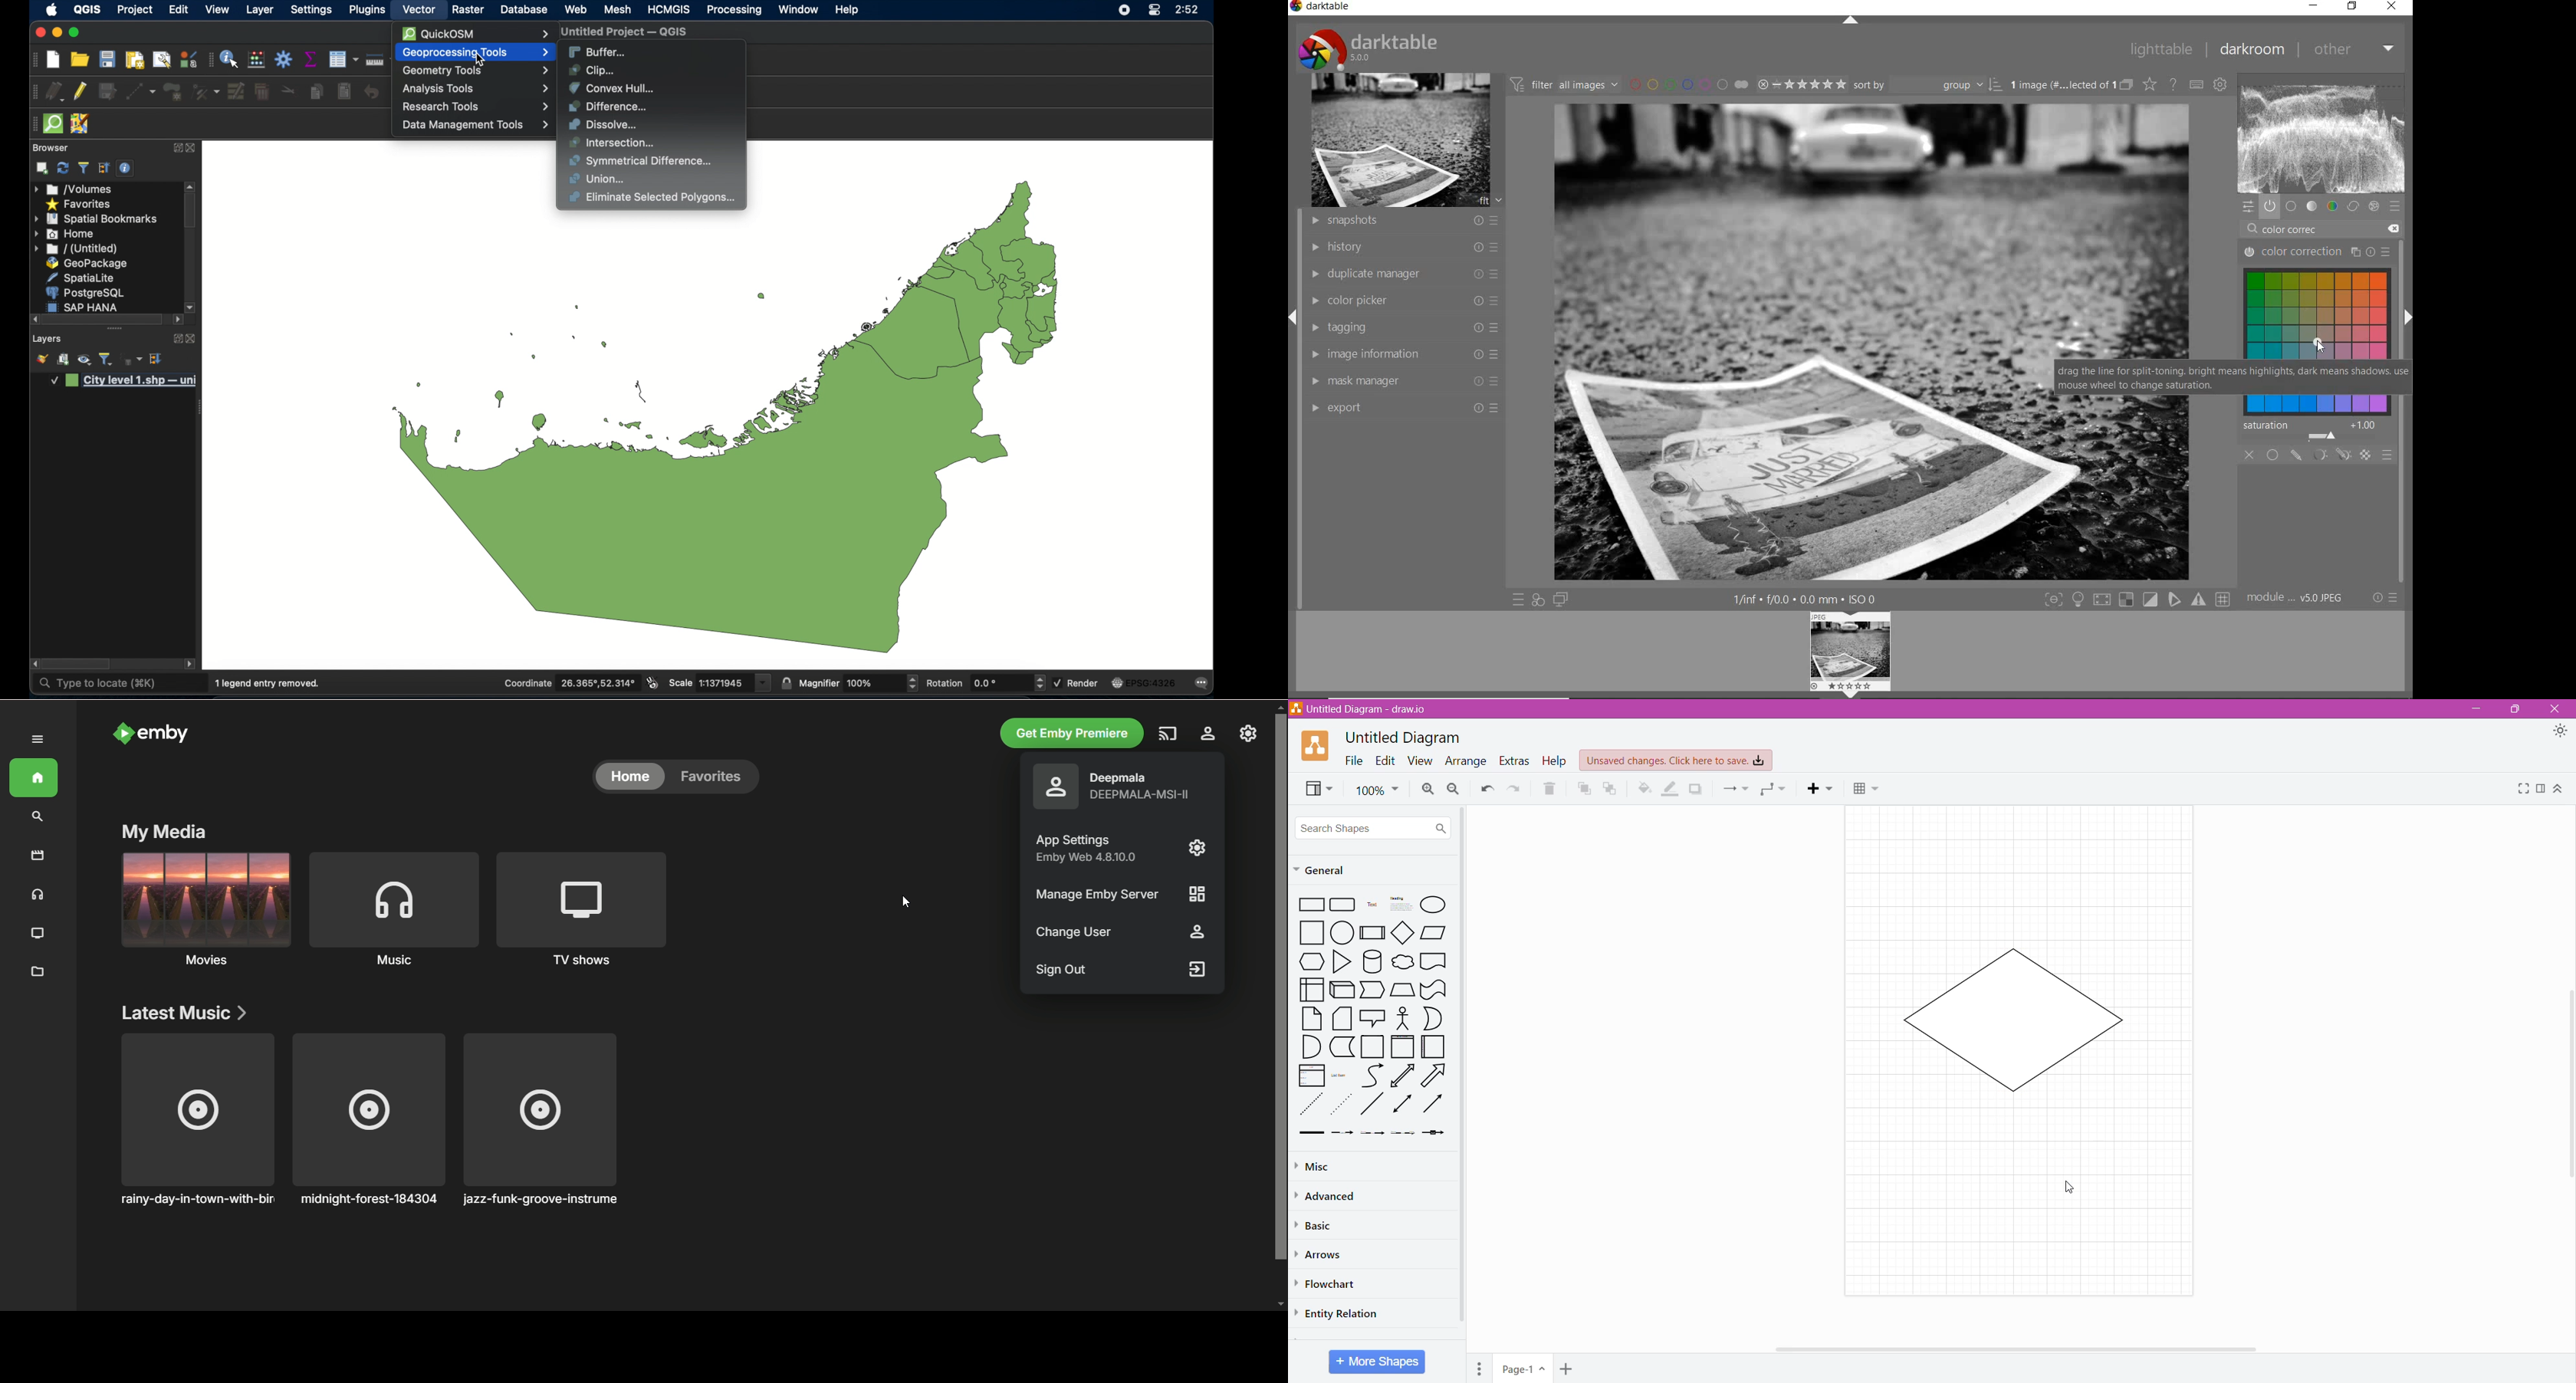  Describe the element at coordinates (191, 306) in the screenshot. I see `scroll right arrow` at that location.